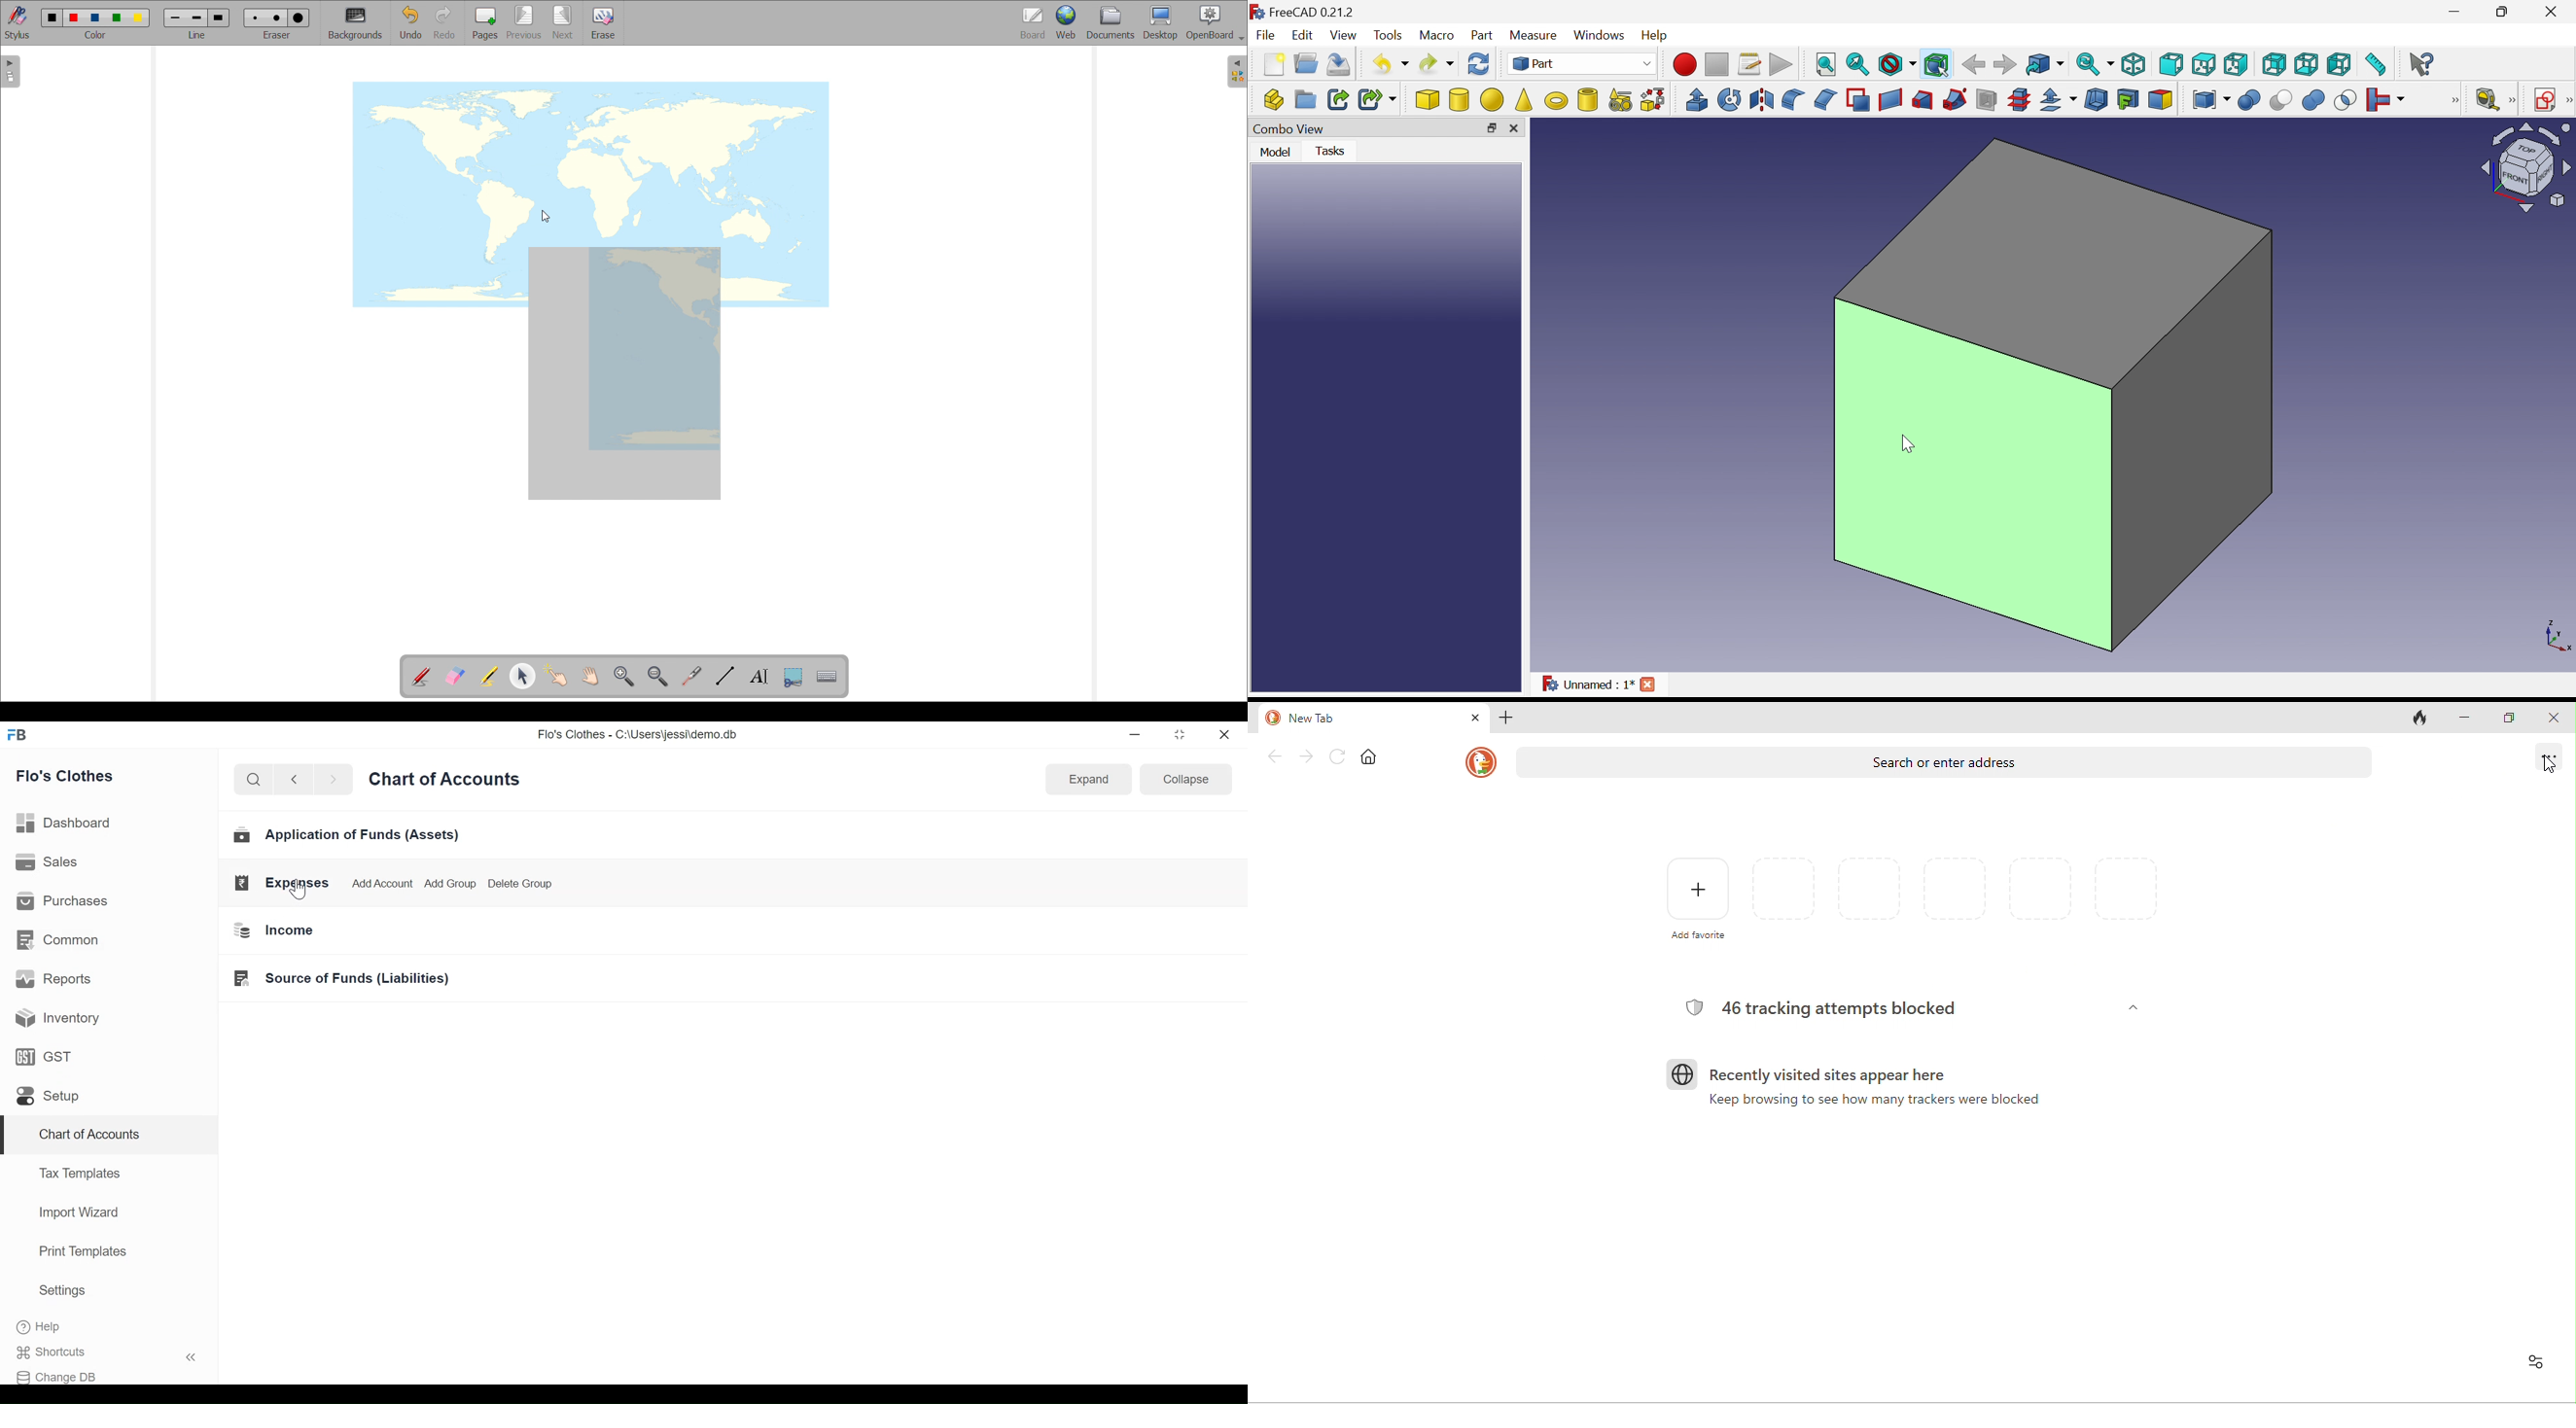 The image size is (2576, 1428). I want to click on Left, so click(2340, 65).